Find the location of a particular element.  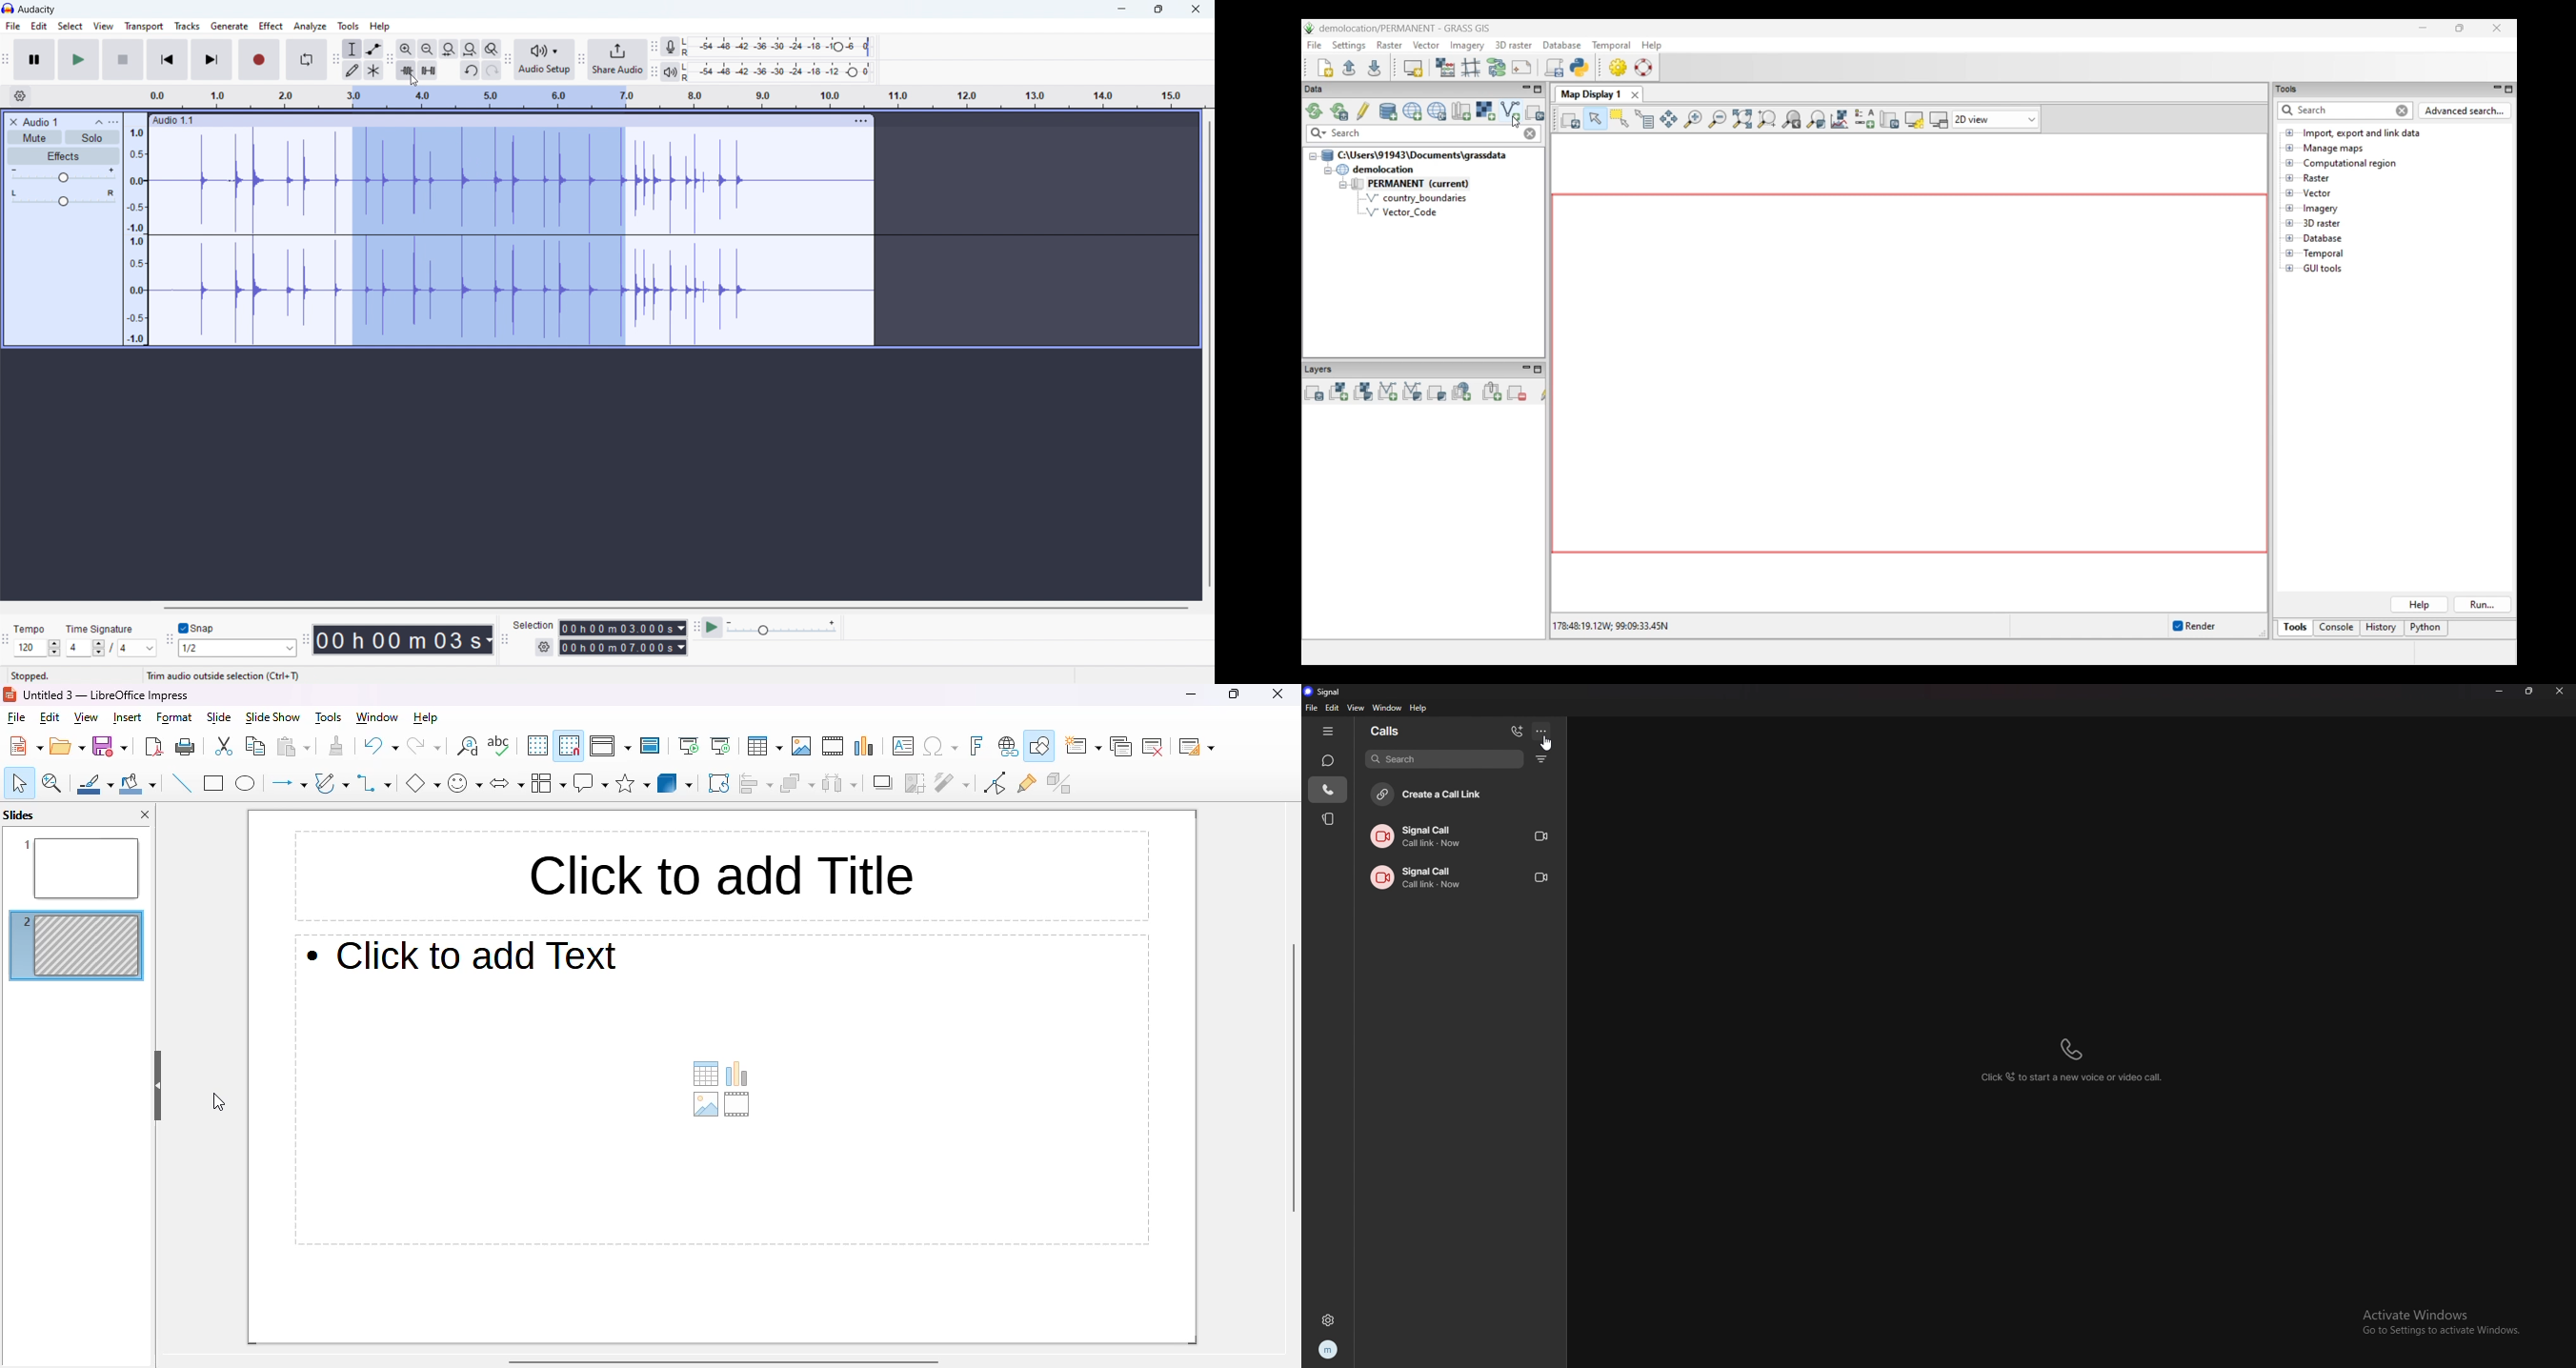

mute is located at coordinates (34, 137).